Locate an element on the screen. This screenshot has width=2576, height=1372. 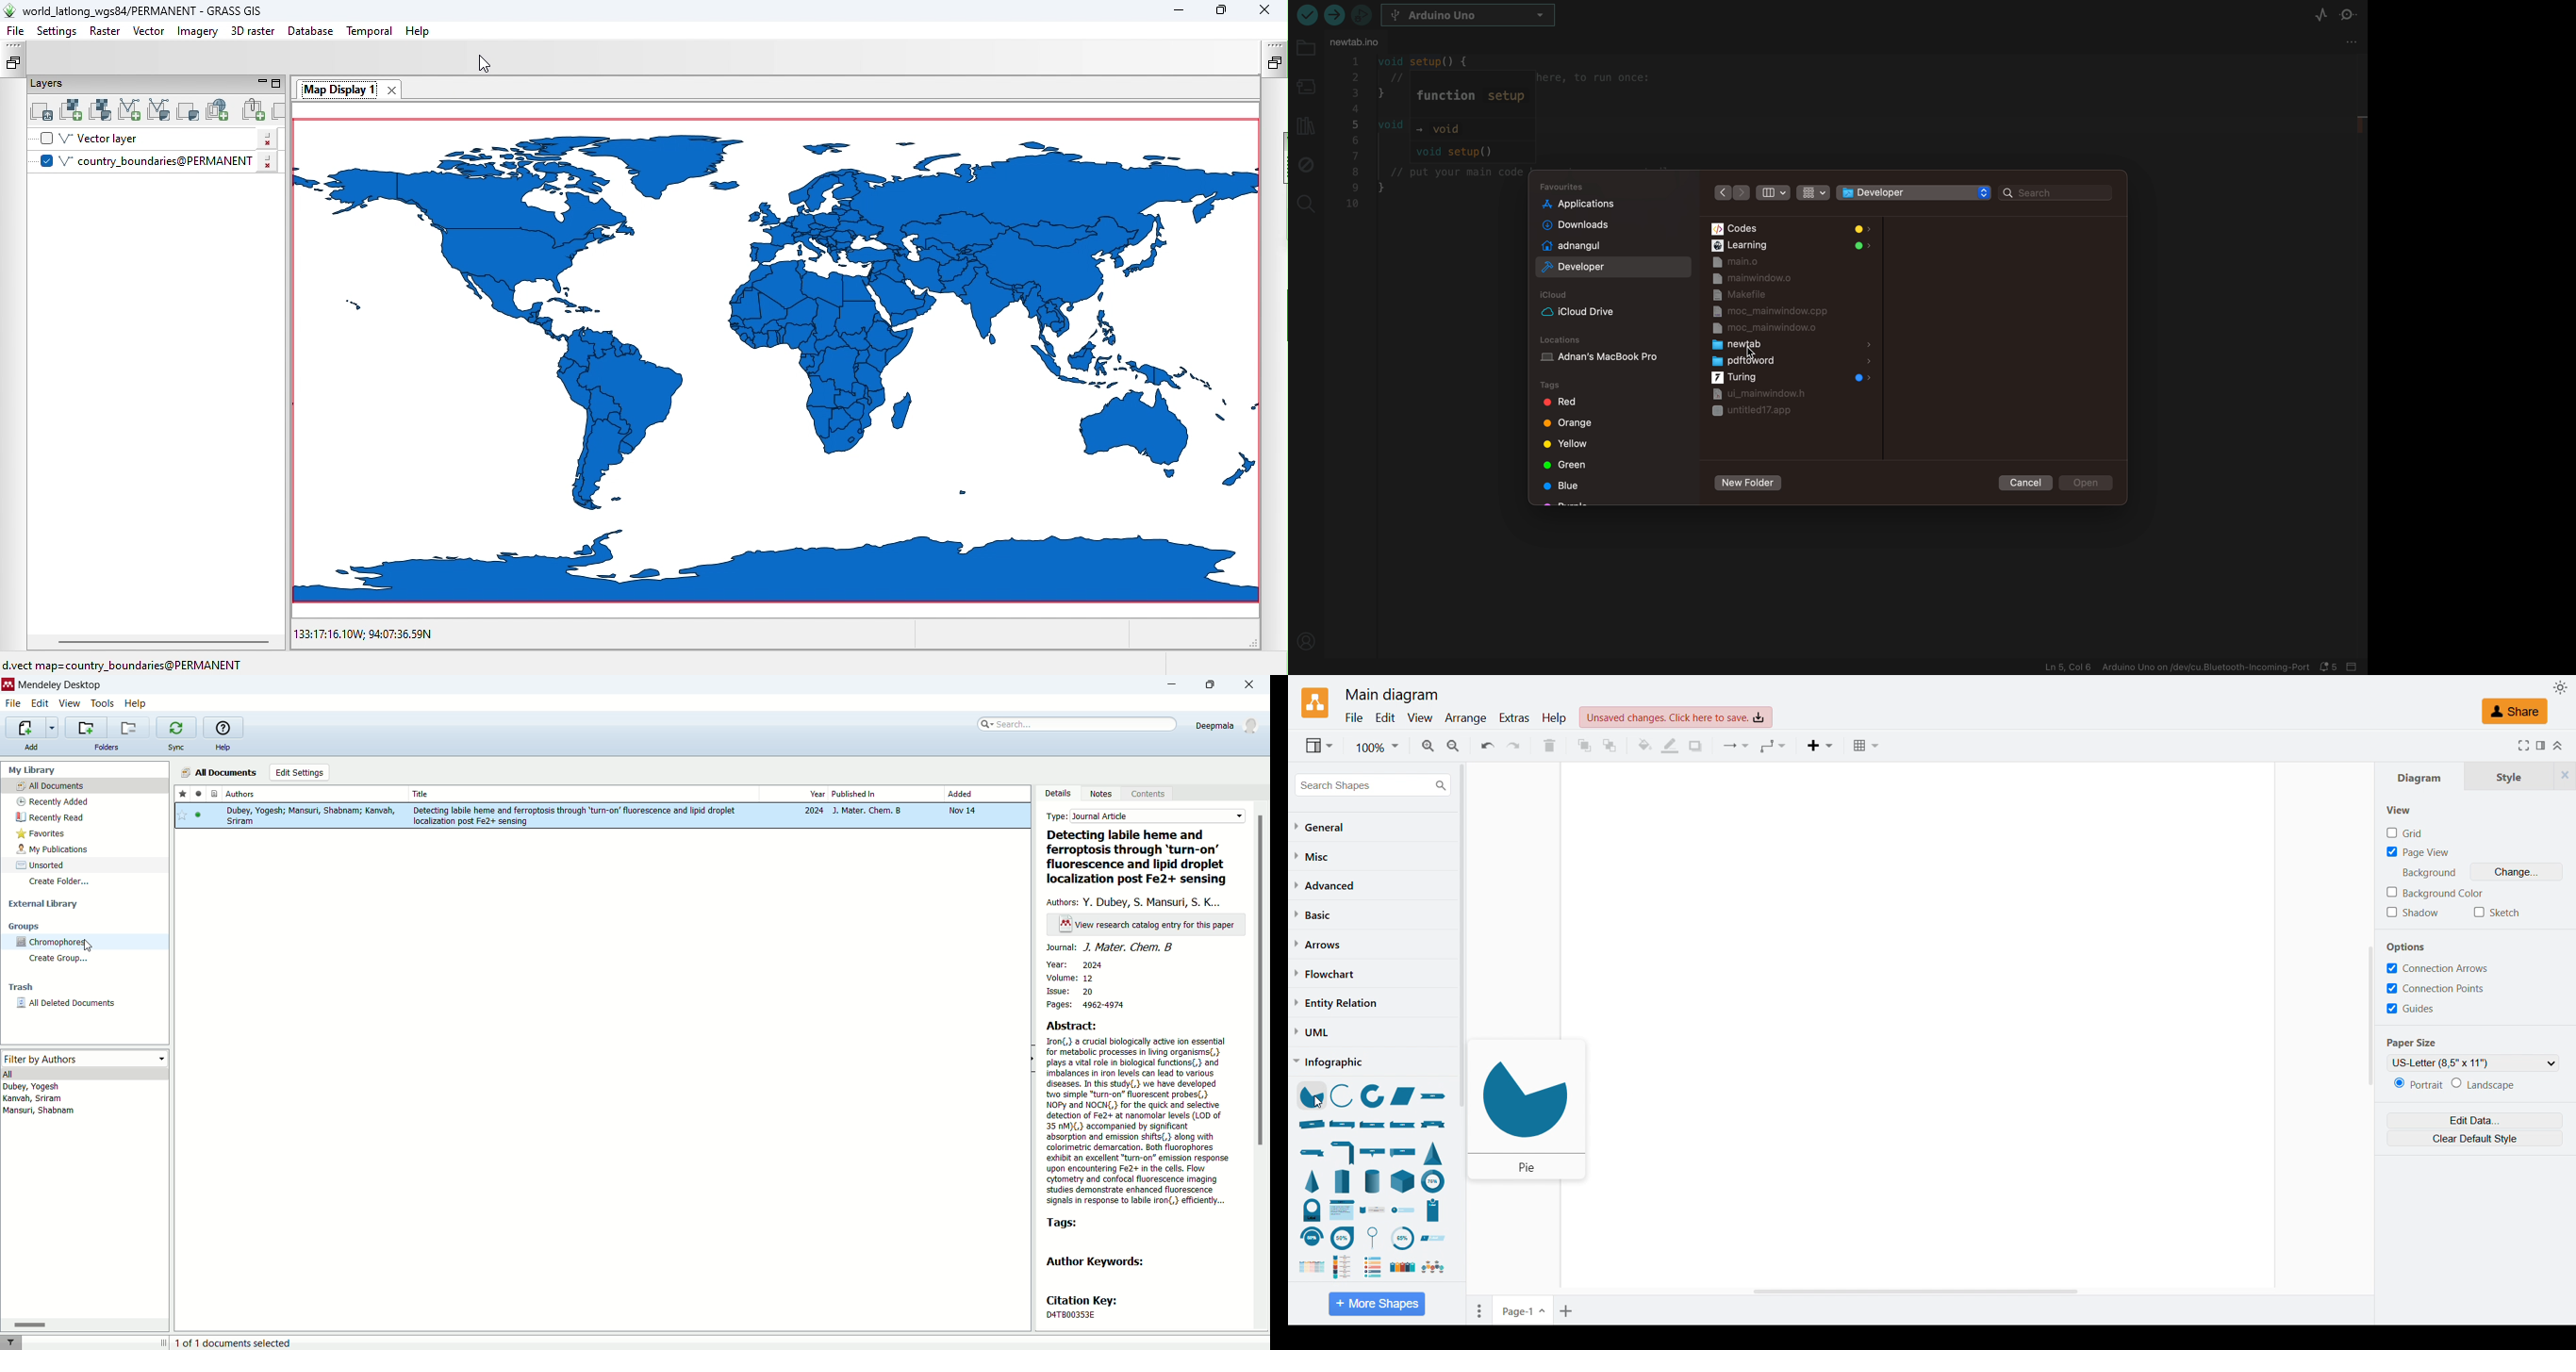
pie is located at coordinates (1309, 1096).